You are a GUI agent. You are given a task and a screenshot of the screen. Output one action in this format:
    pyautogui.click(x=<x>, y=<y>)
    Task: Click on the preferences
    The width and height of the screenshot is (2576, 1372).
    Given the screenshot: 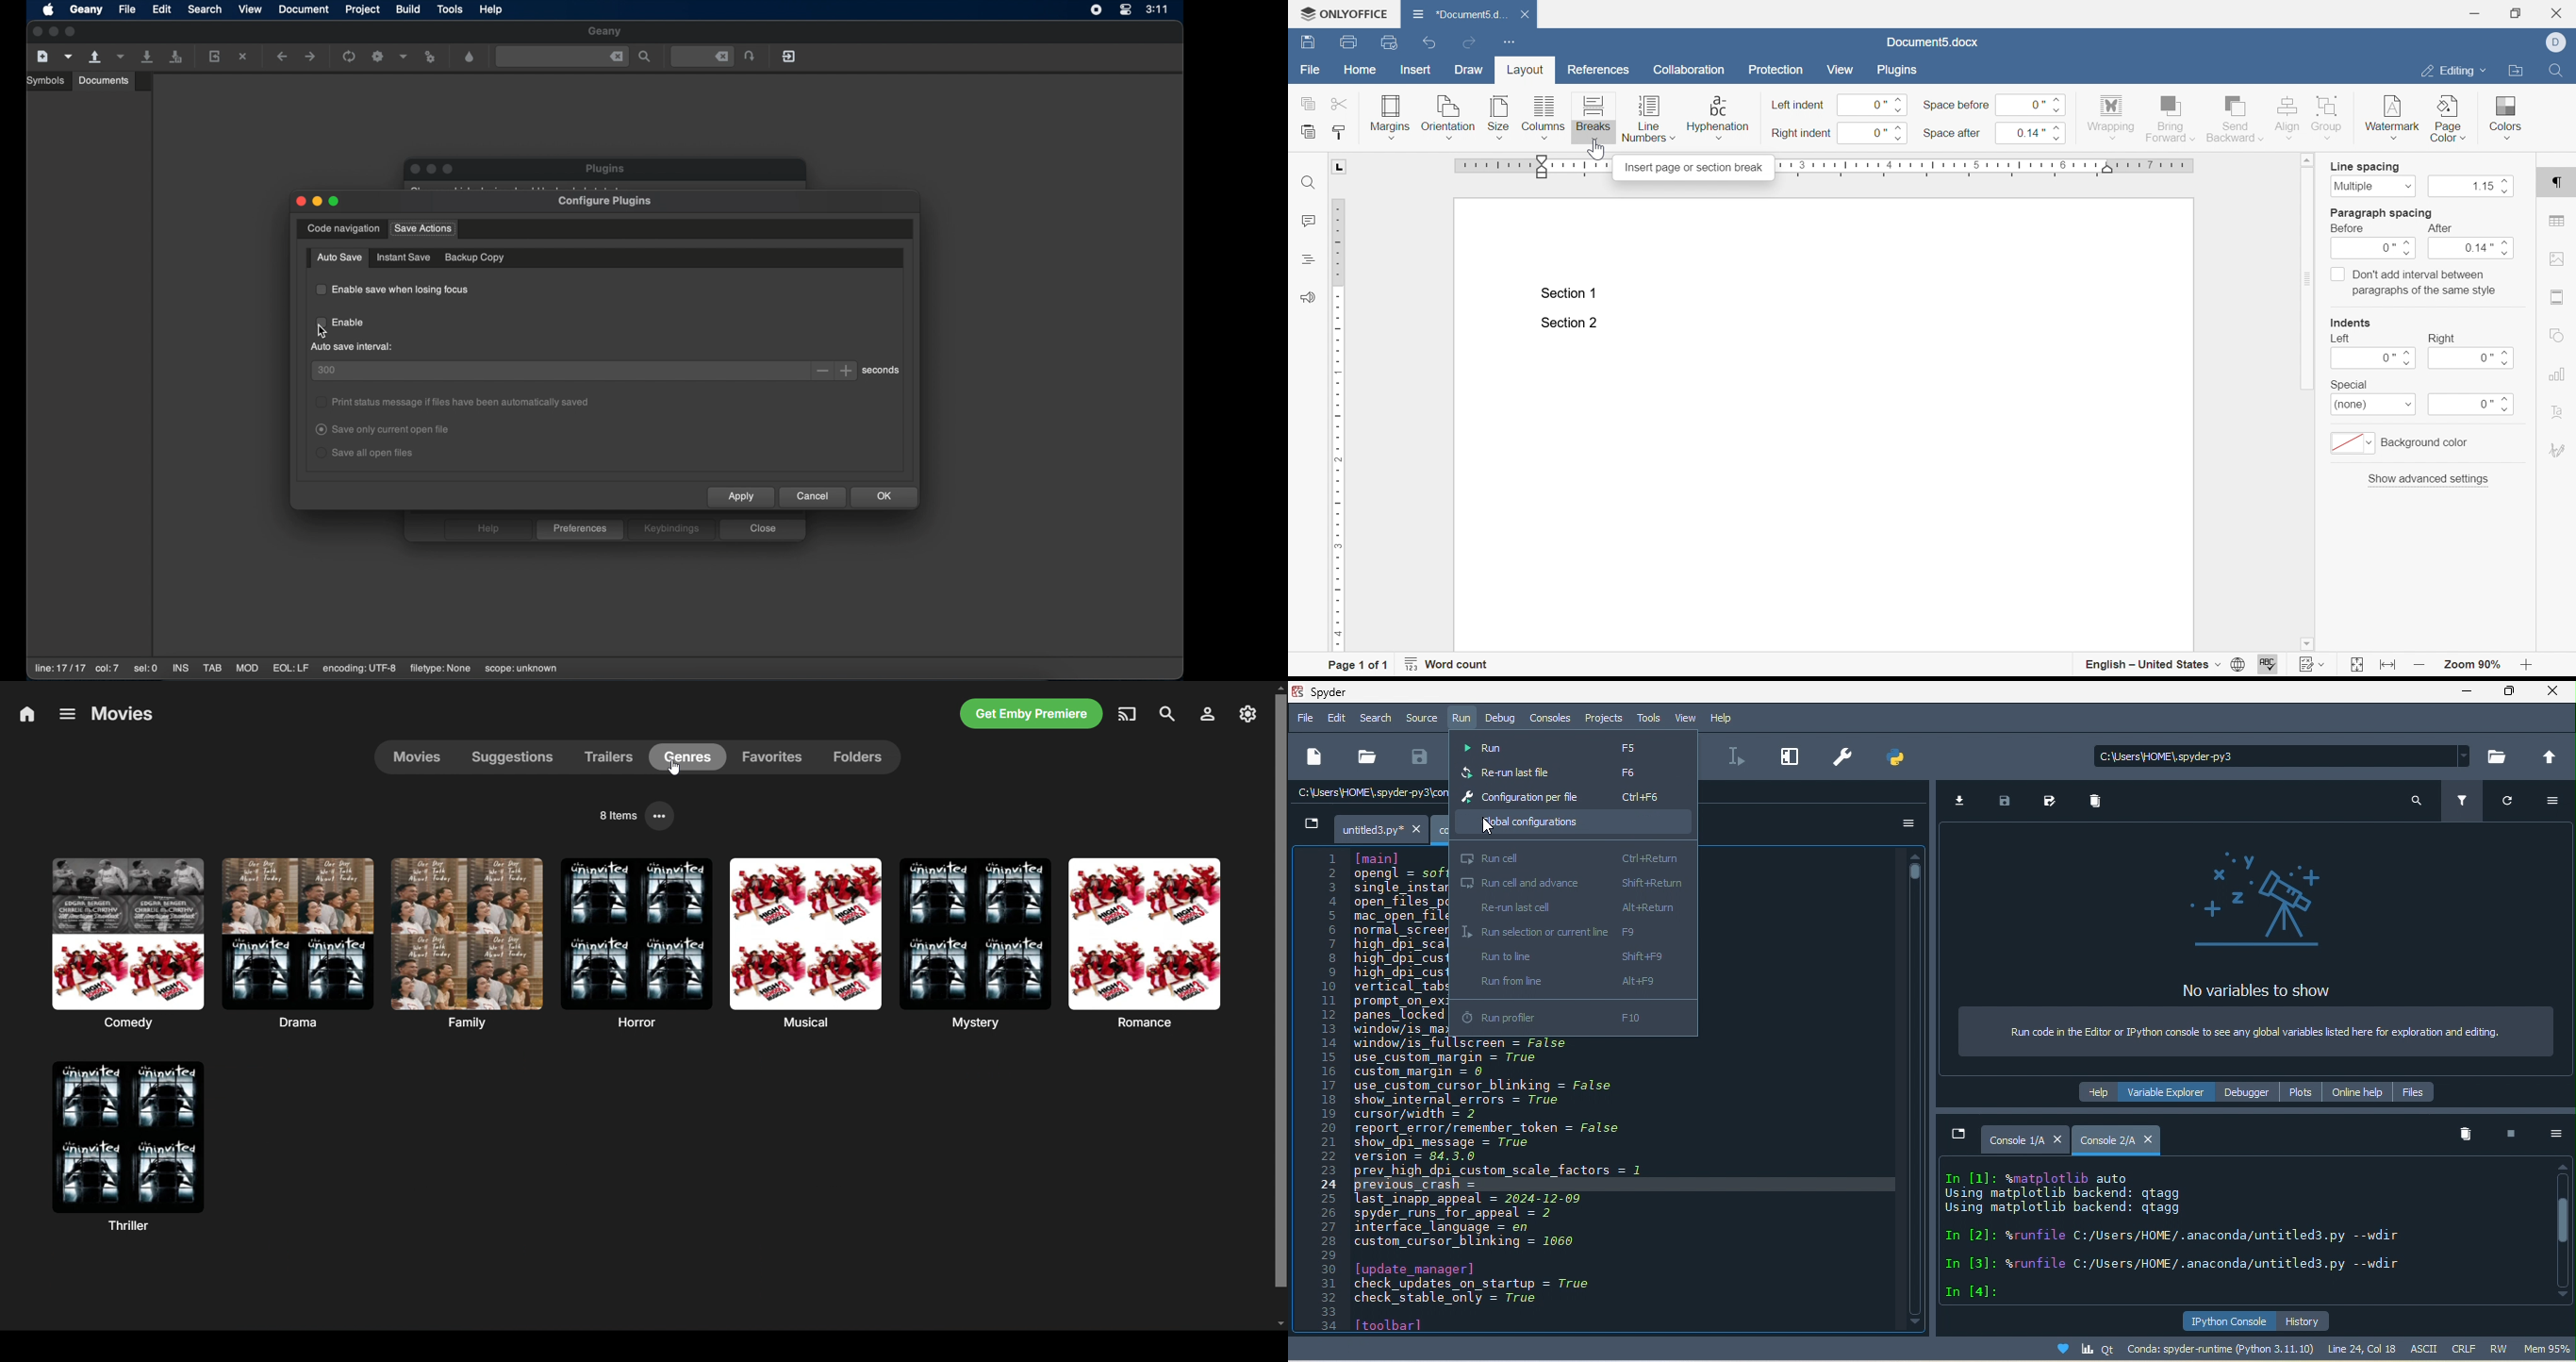 What is the action you would take?
    pyautogui.click(x=1841, y=761)
    